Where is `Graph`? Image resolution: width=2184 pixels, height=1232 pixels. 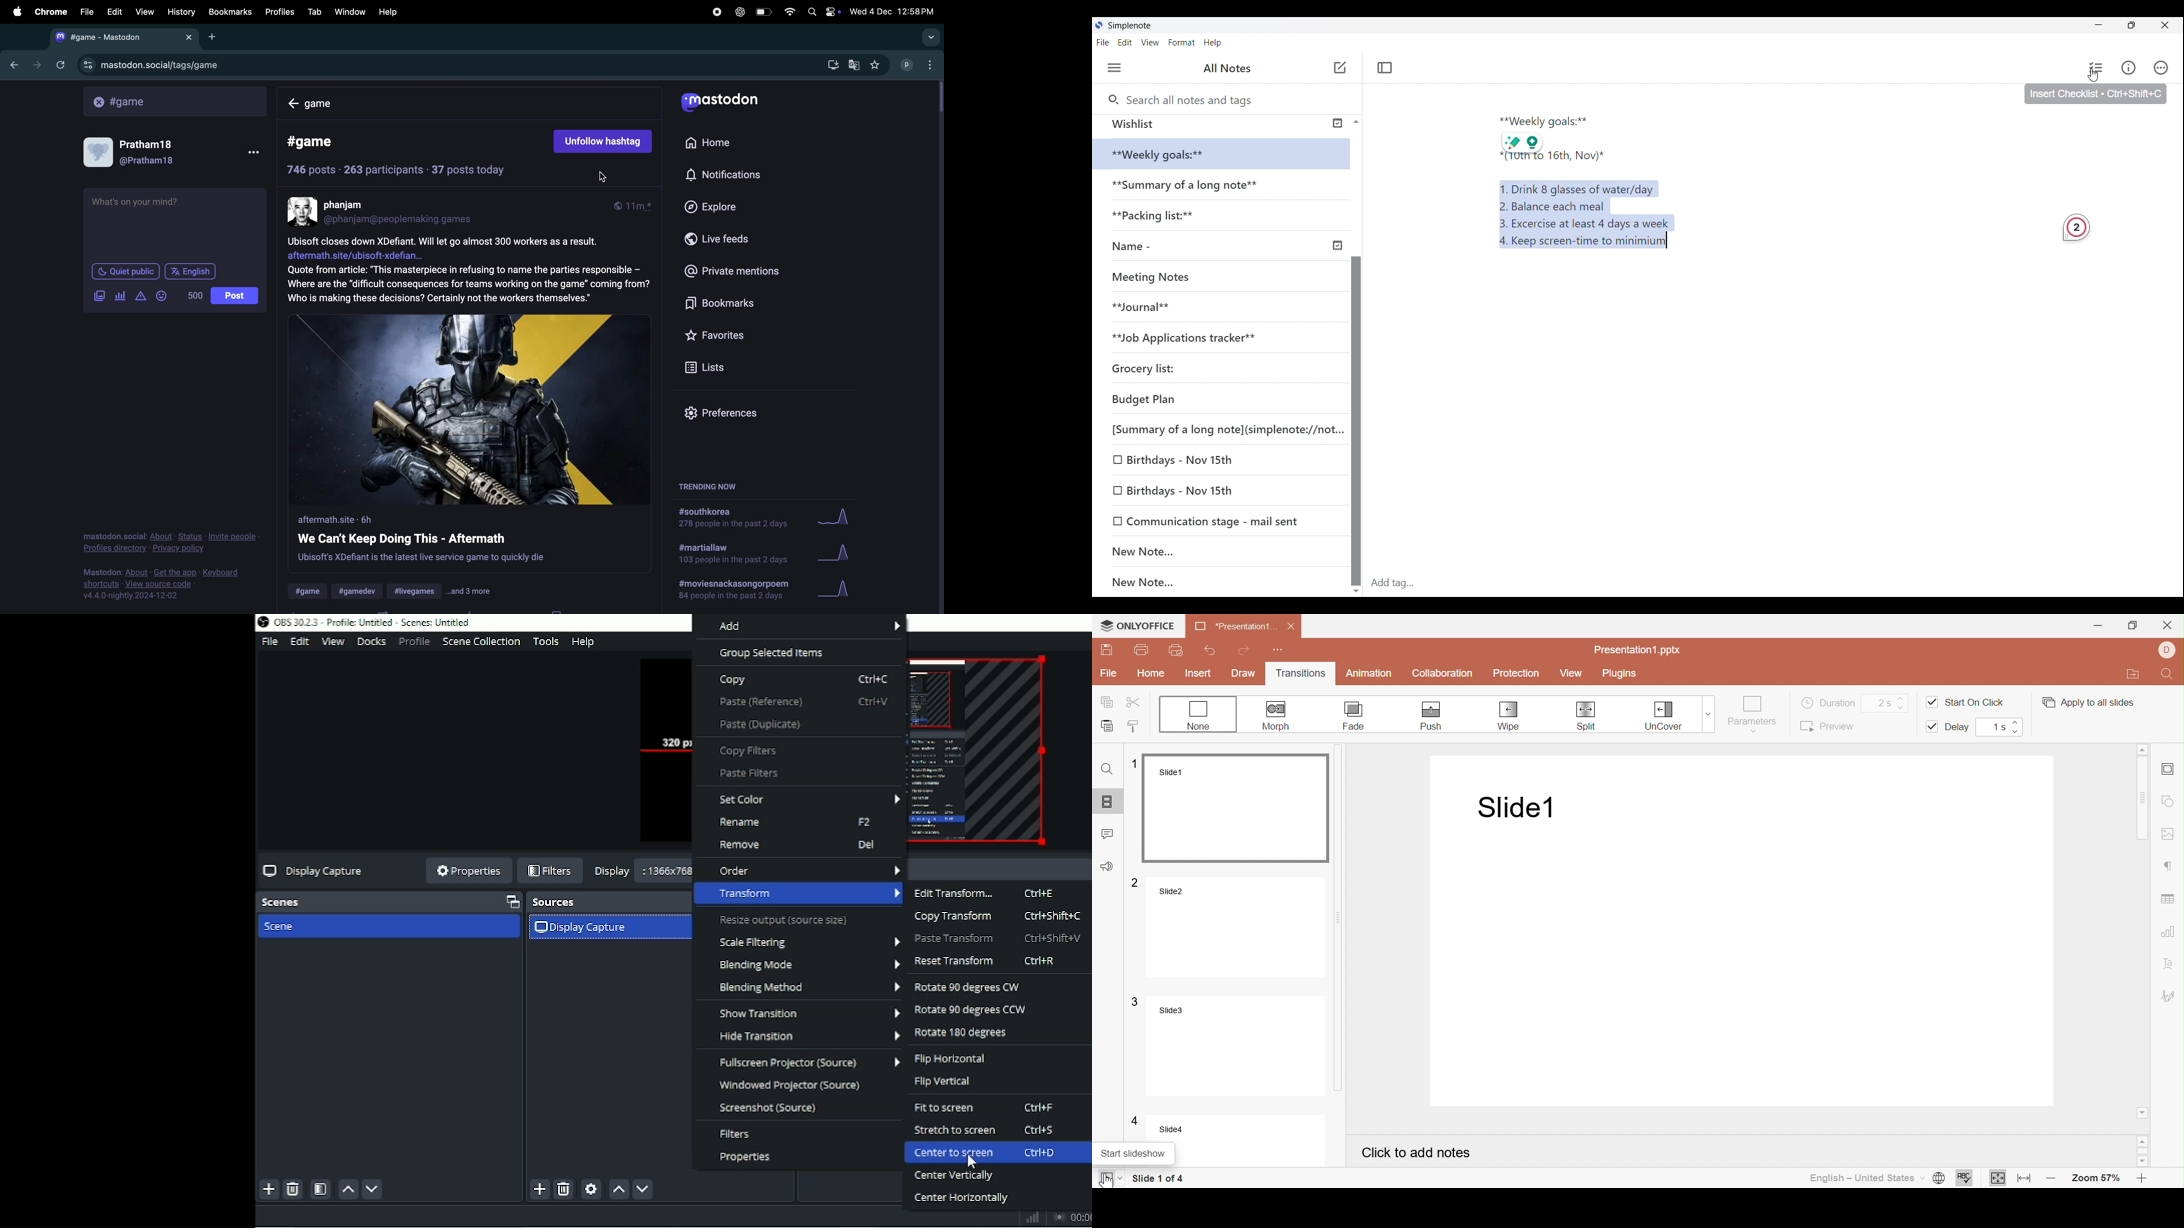
Graph is located at coordinates (1029, 1216).